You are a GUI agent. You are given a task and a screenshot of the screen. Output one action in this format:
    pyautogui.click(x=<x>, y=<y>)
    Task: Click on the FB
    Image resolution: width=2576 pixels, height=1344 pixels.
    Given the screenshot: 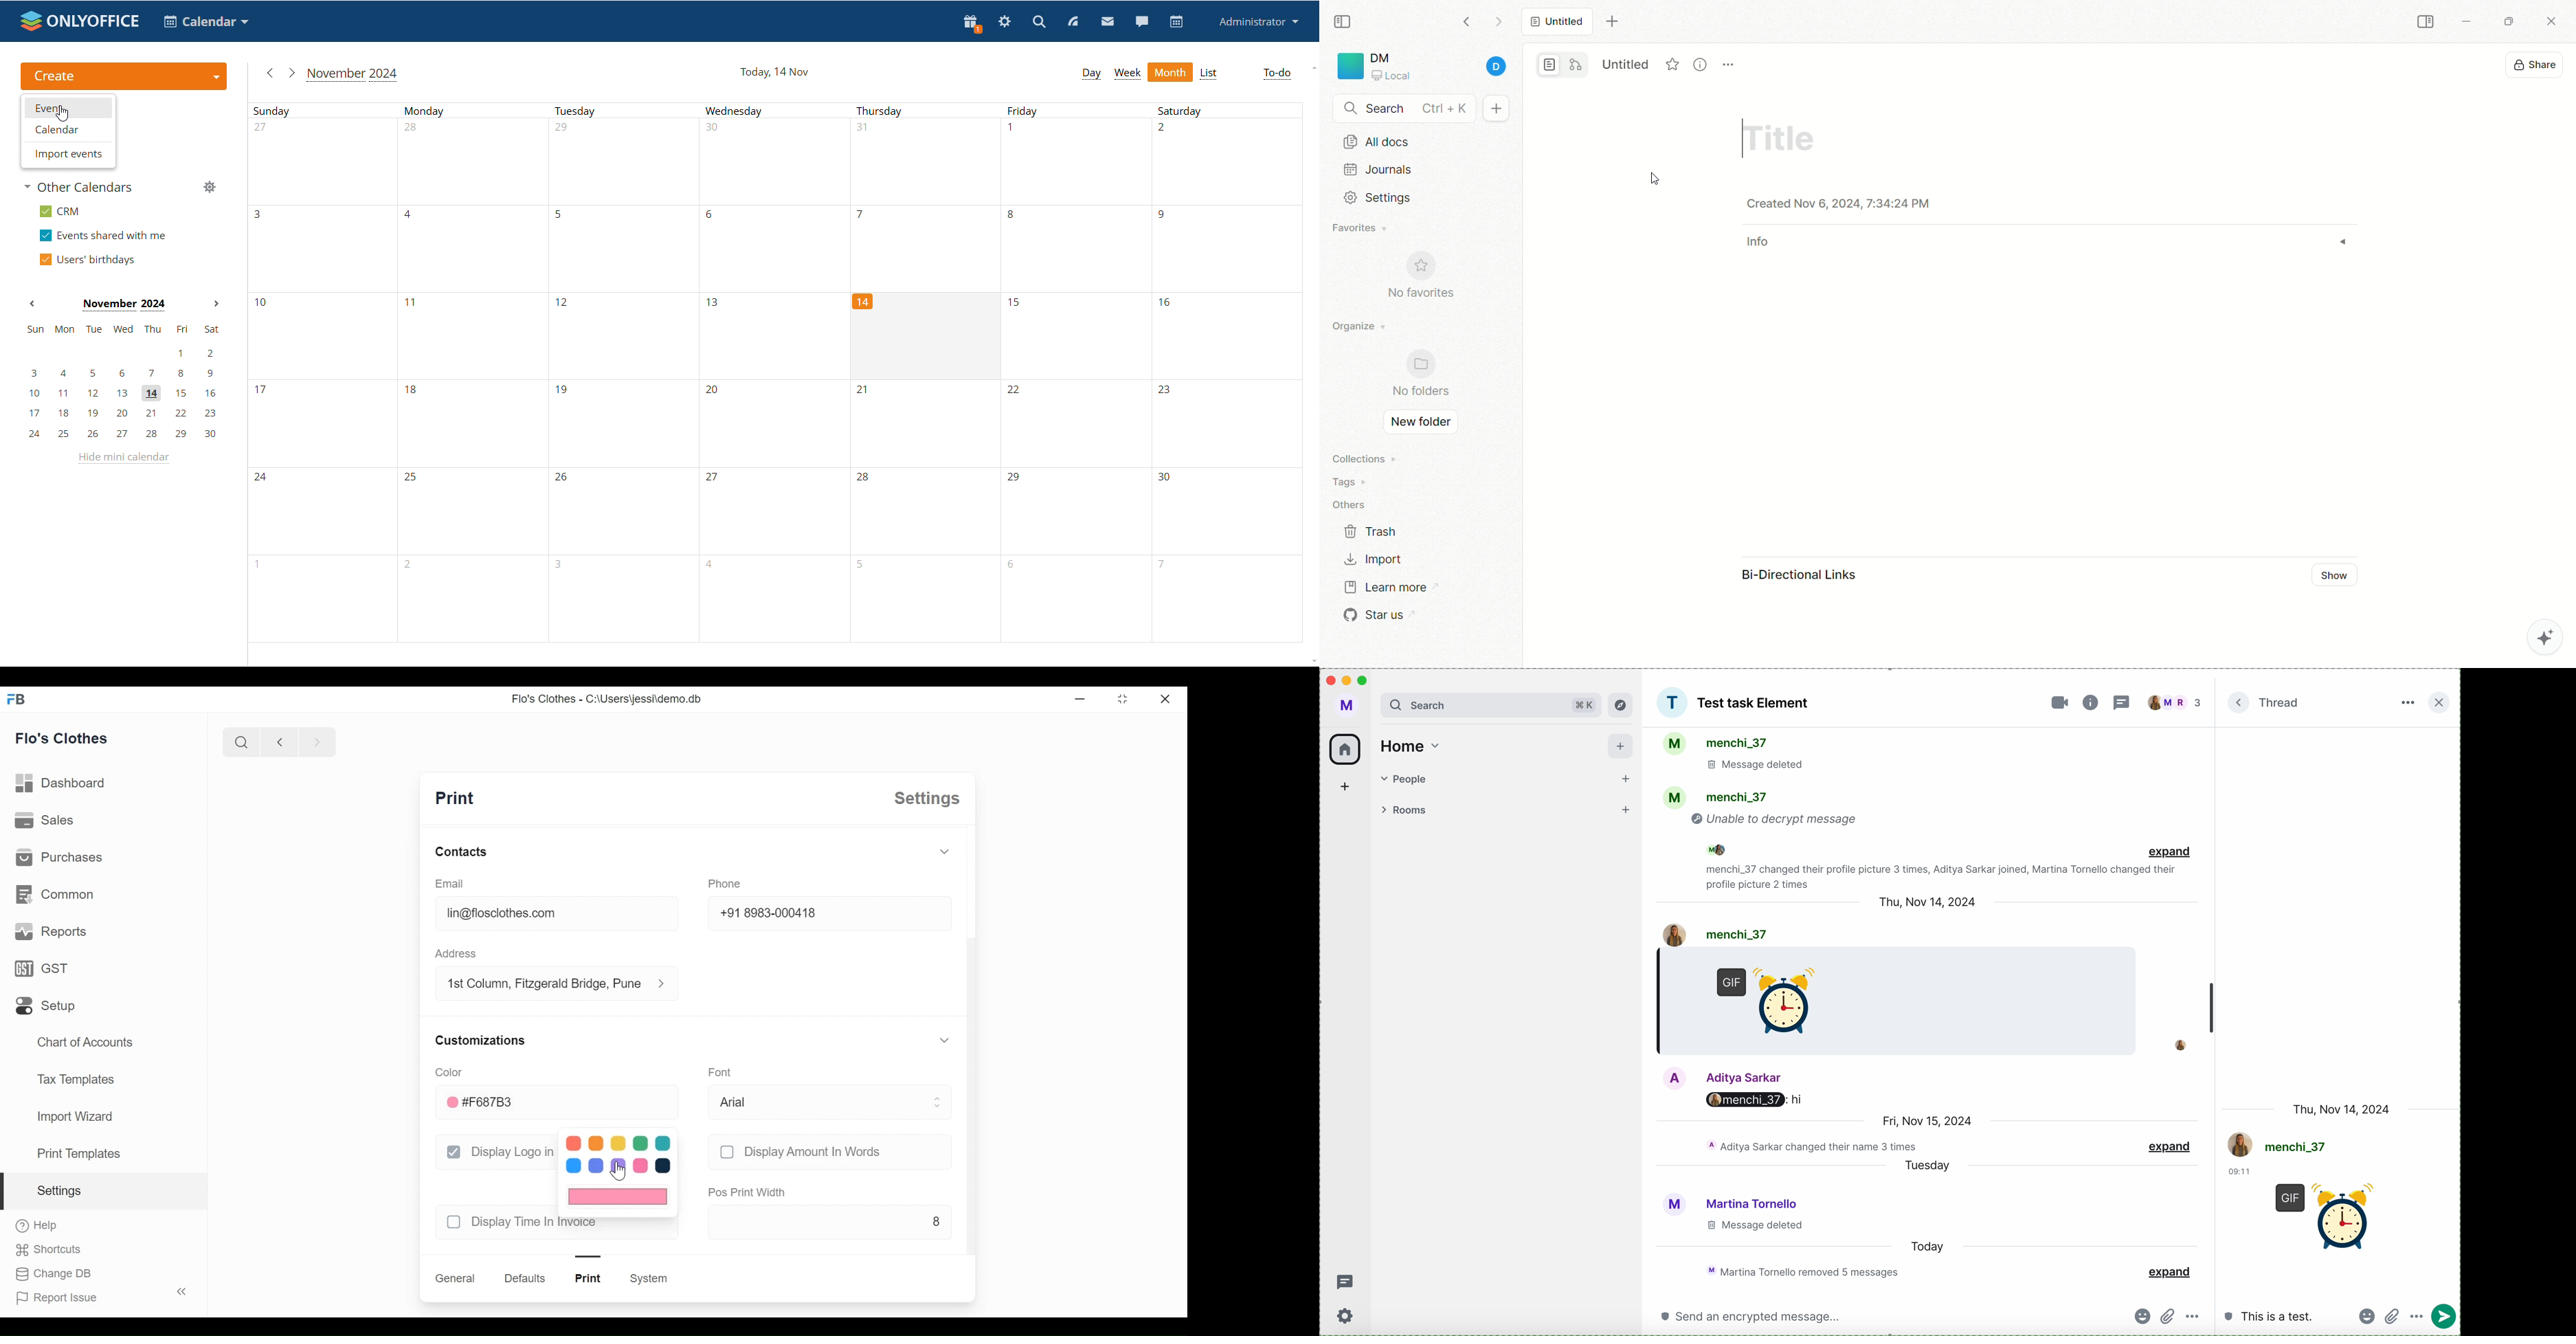 What is the action you would take?
    pyautogui.click(x=17, y=698)
    